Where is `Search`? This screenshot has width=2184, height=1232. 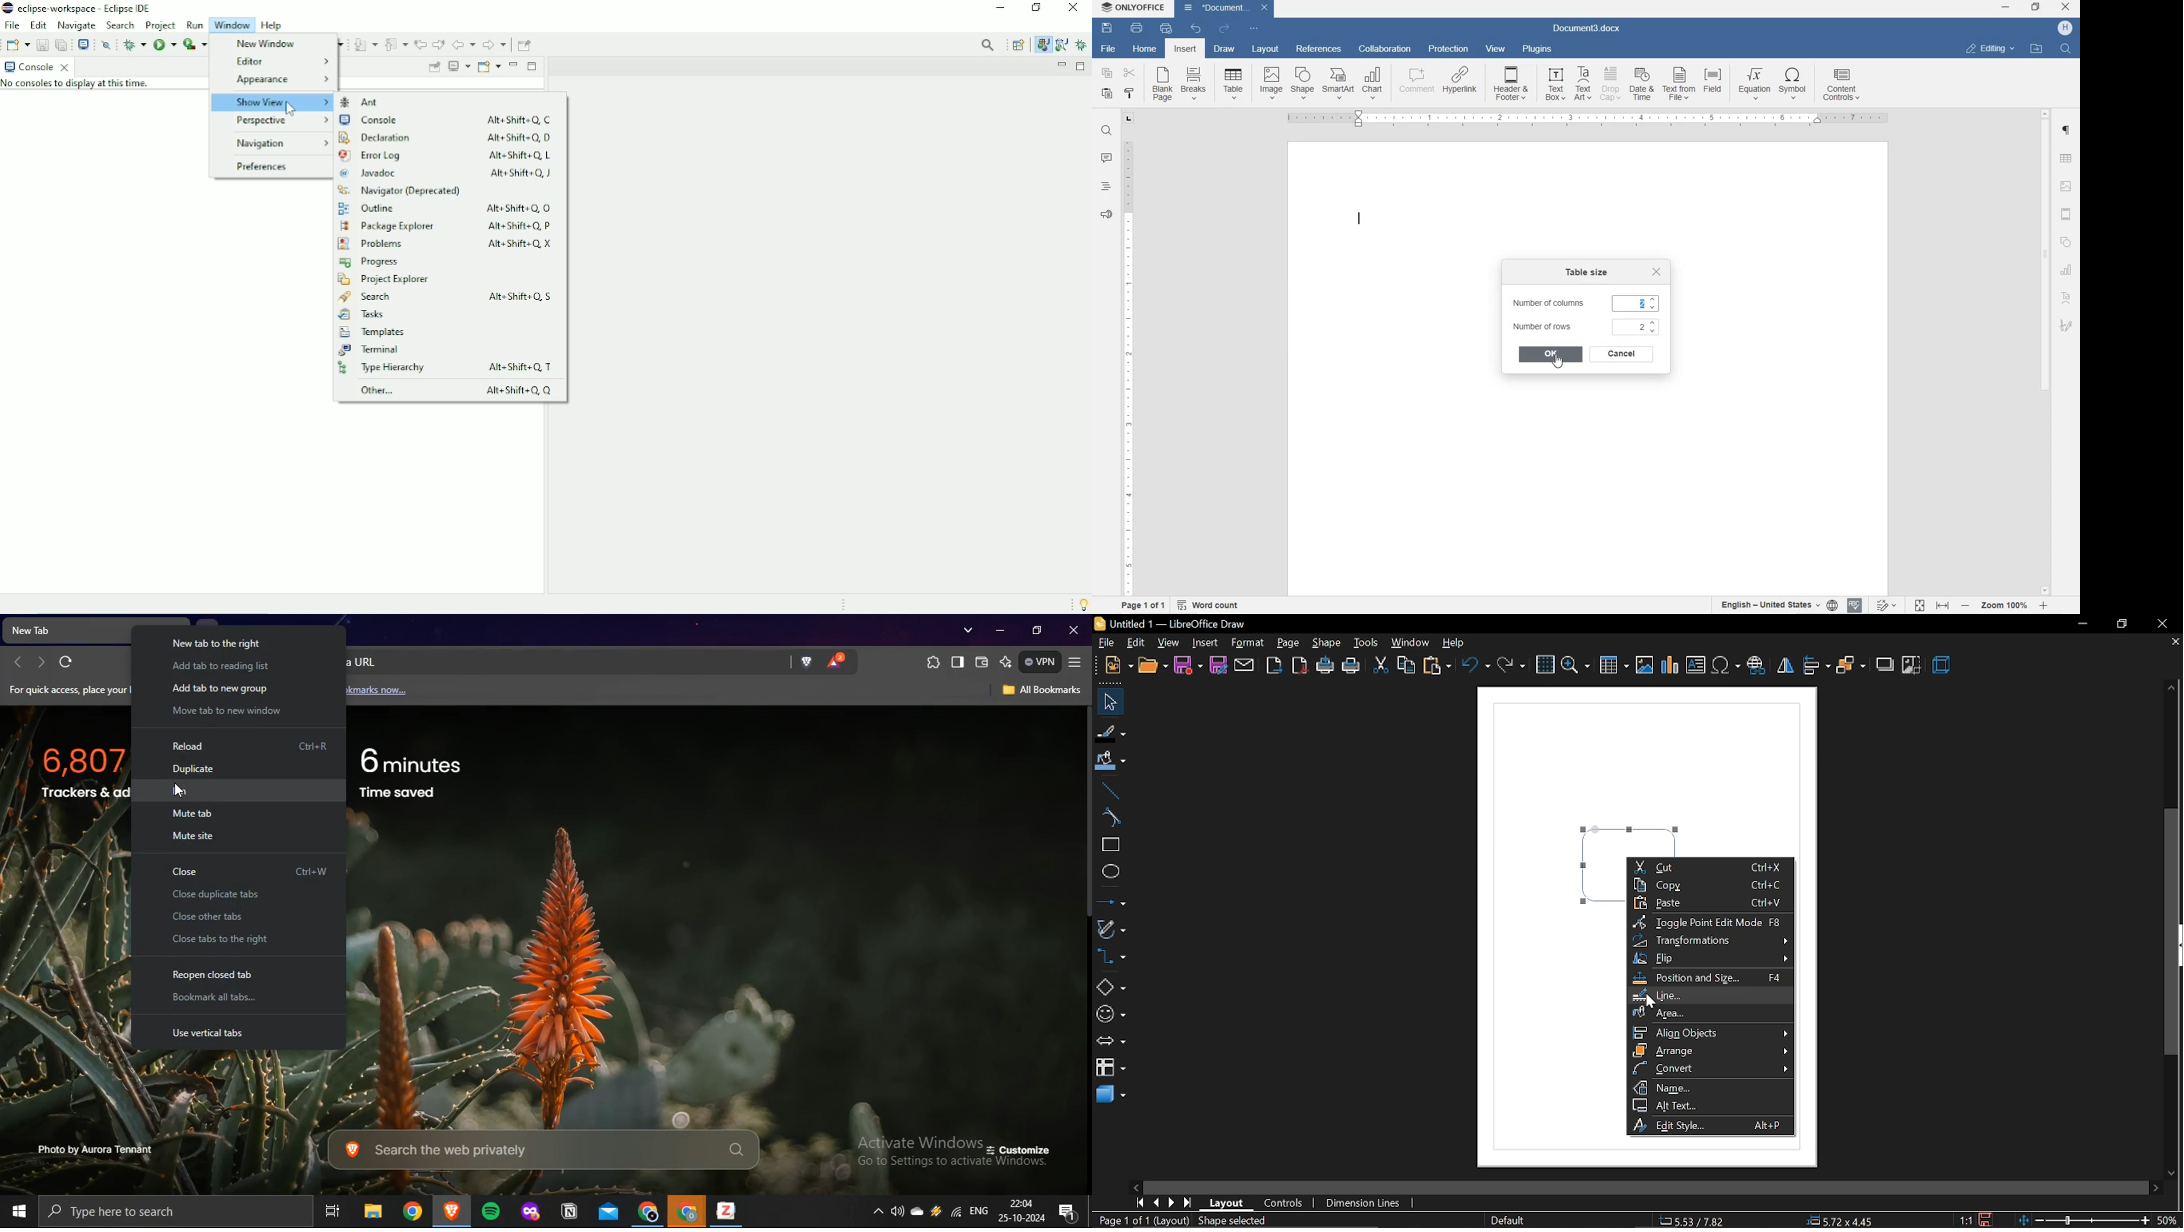
Search is located at coordinates (121, 26).